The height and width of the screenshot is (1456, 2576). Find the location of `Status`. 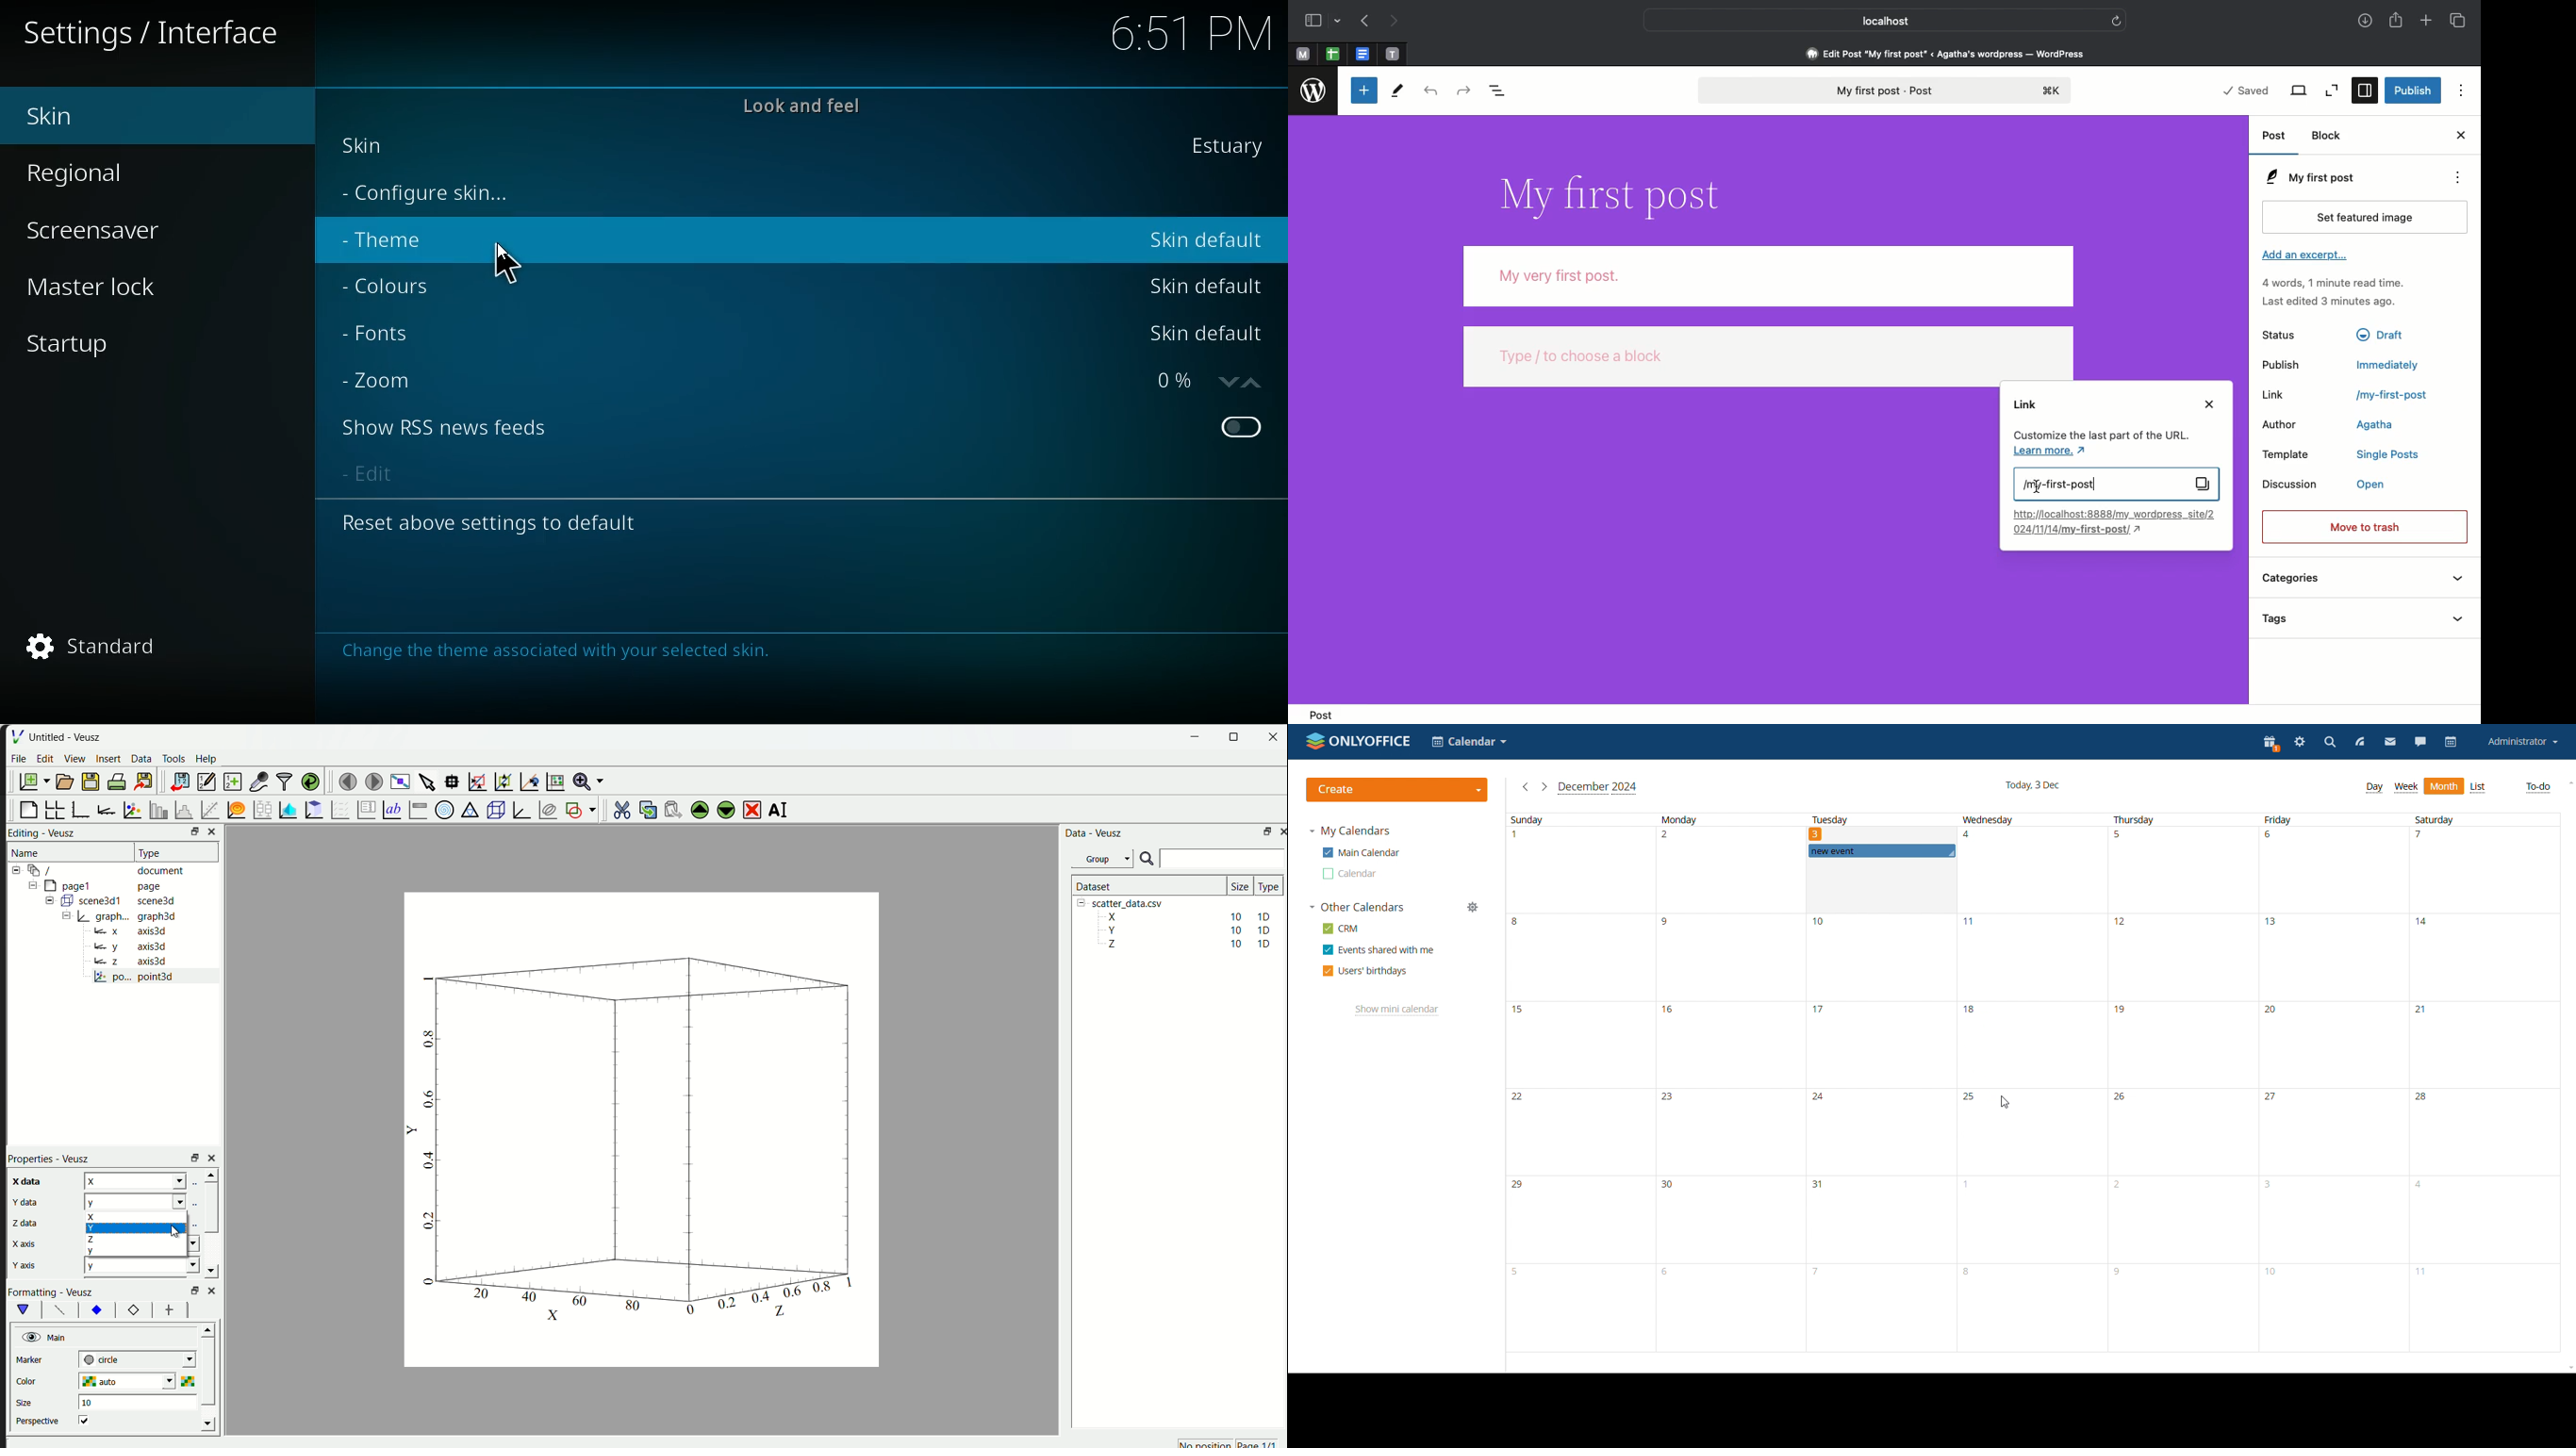

Status is located at coordinates (2279, 334).